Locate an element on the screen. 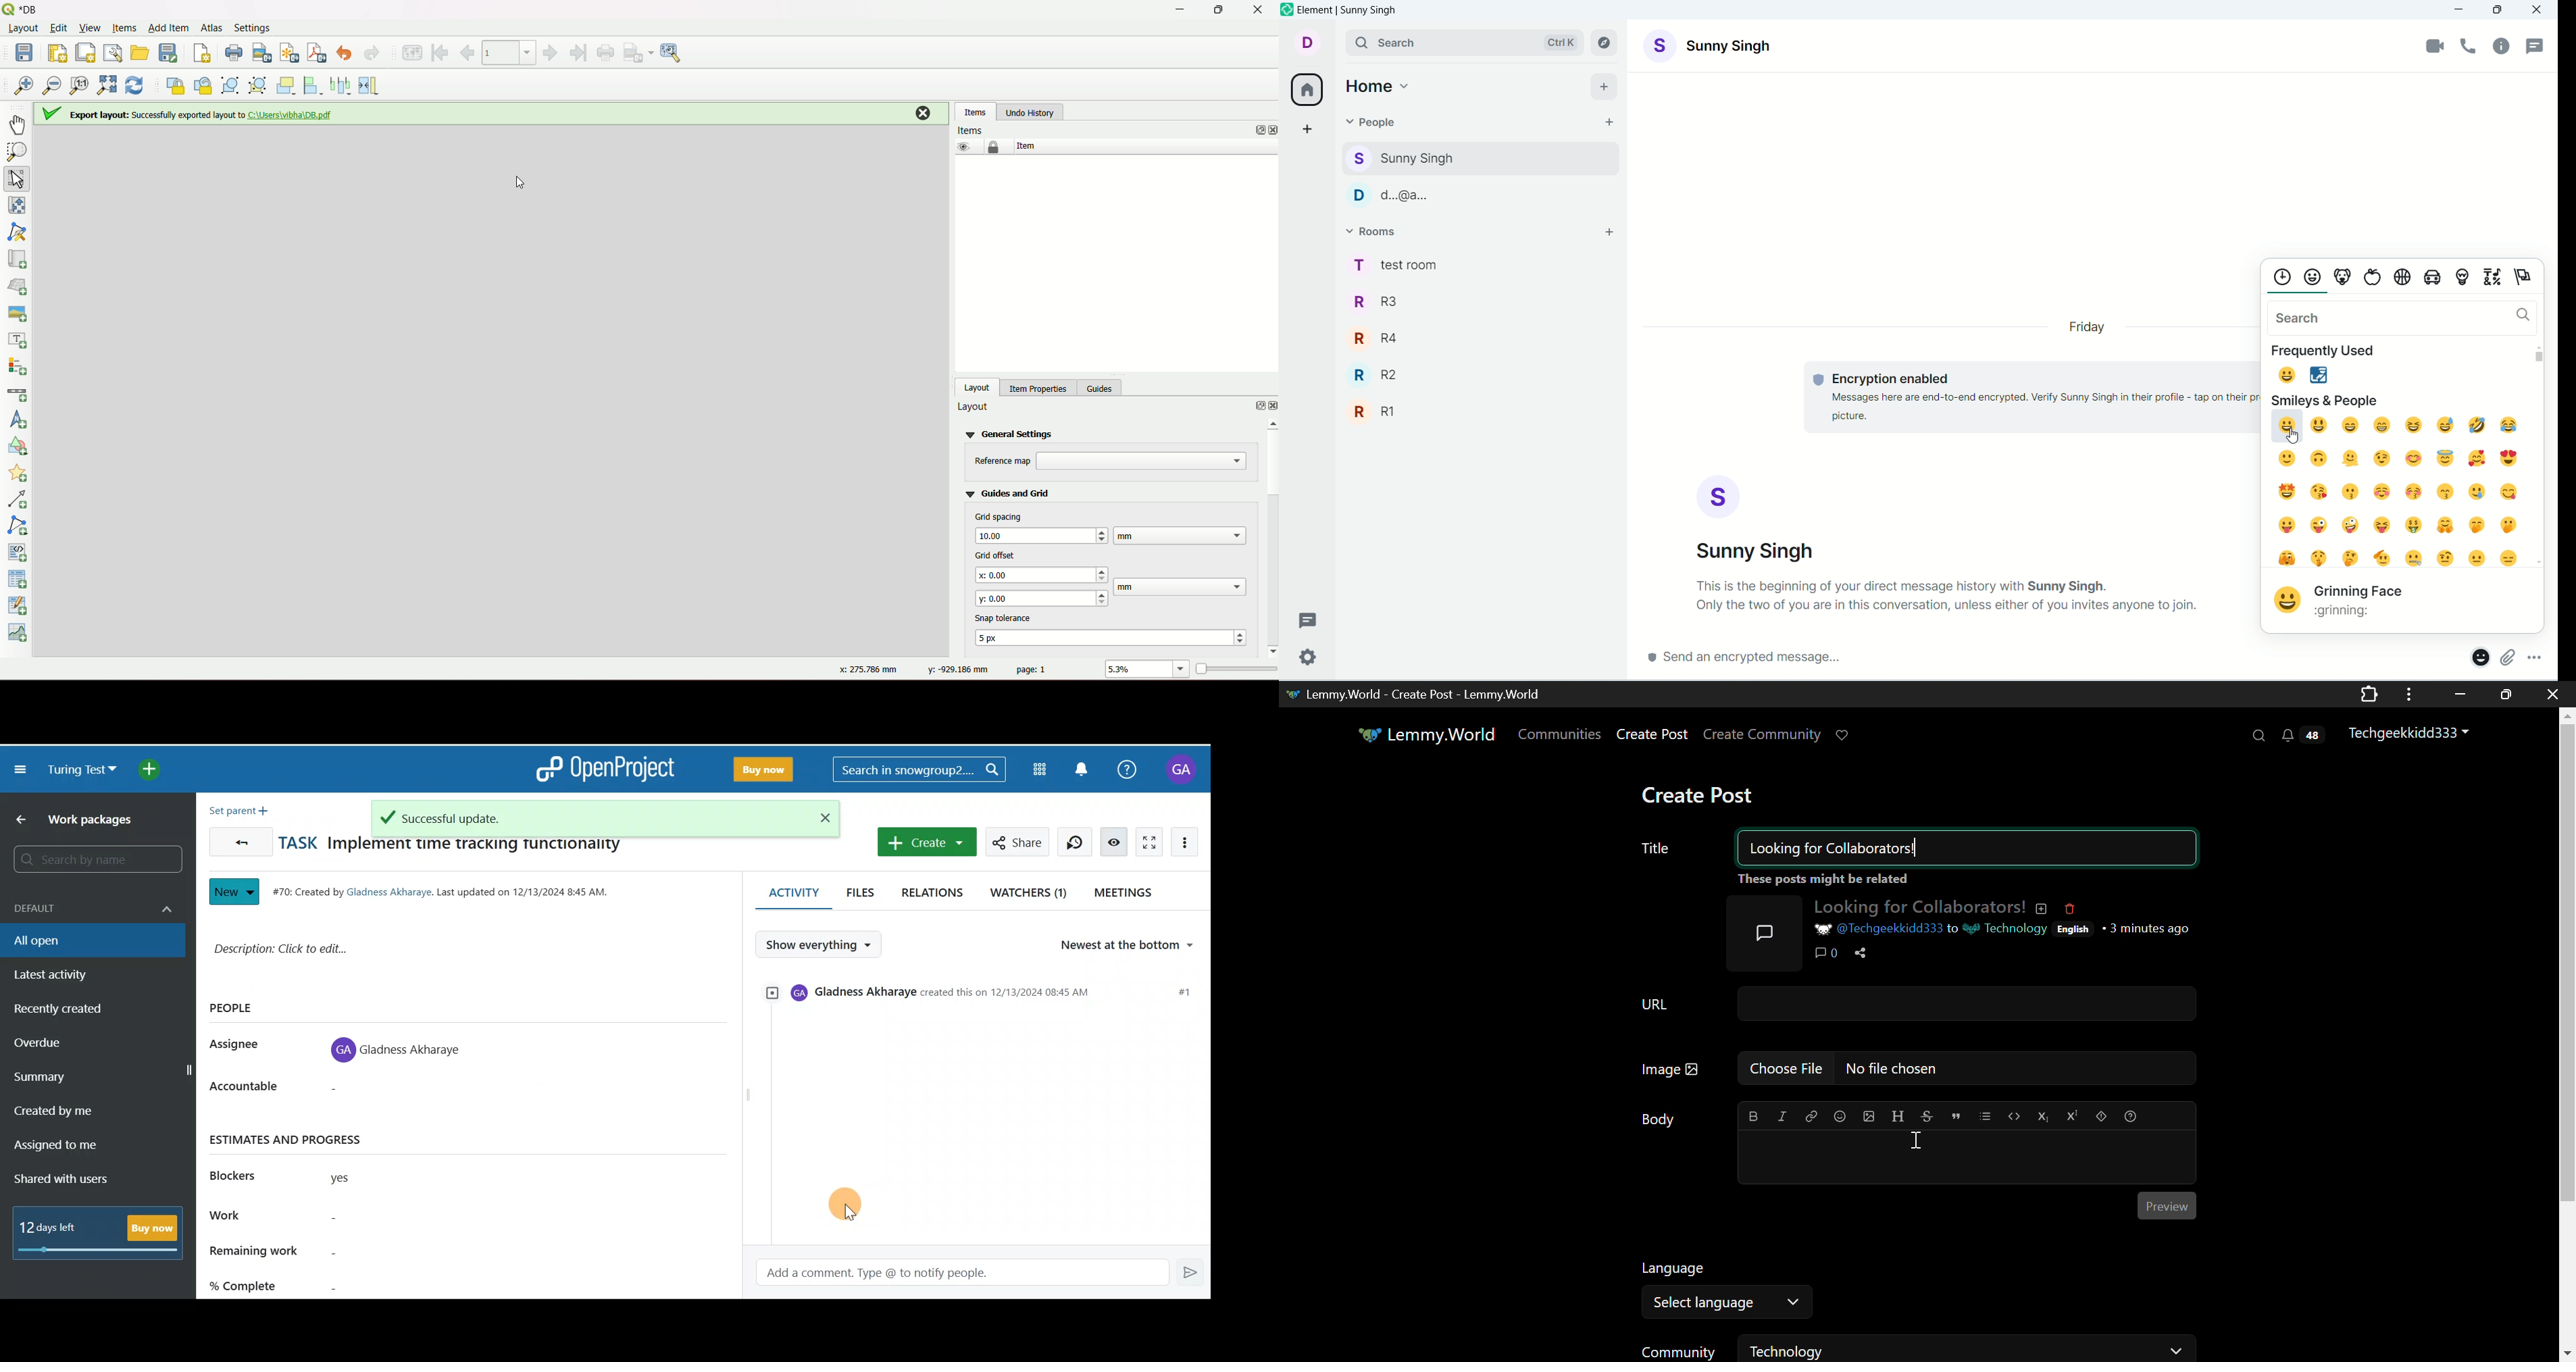  Post Icon is located at coordinates (1763, 928).